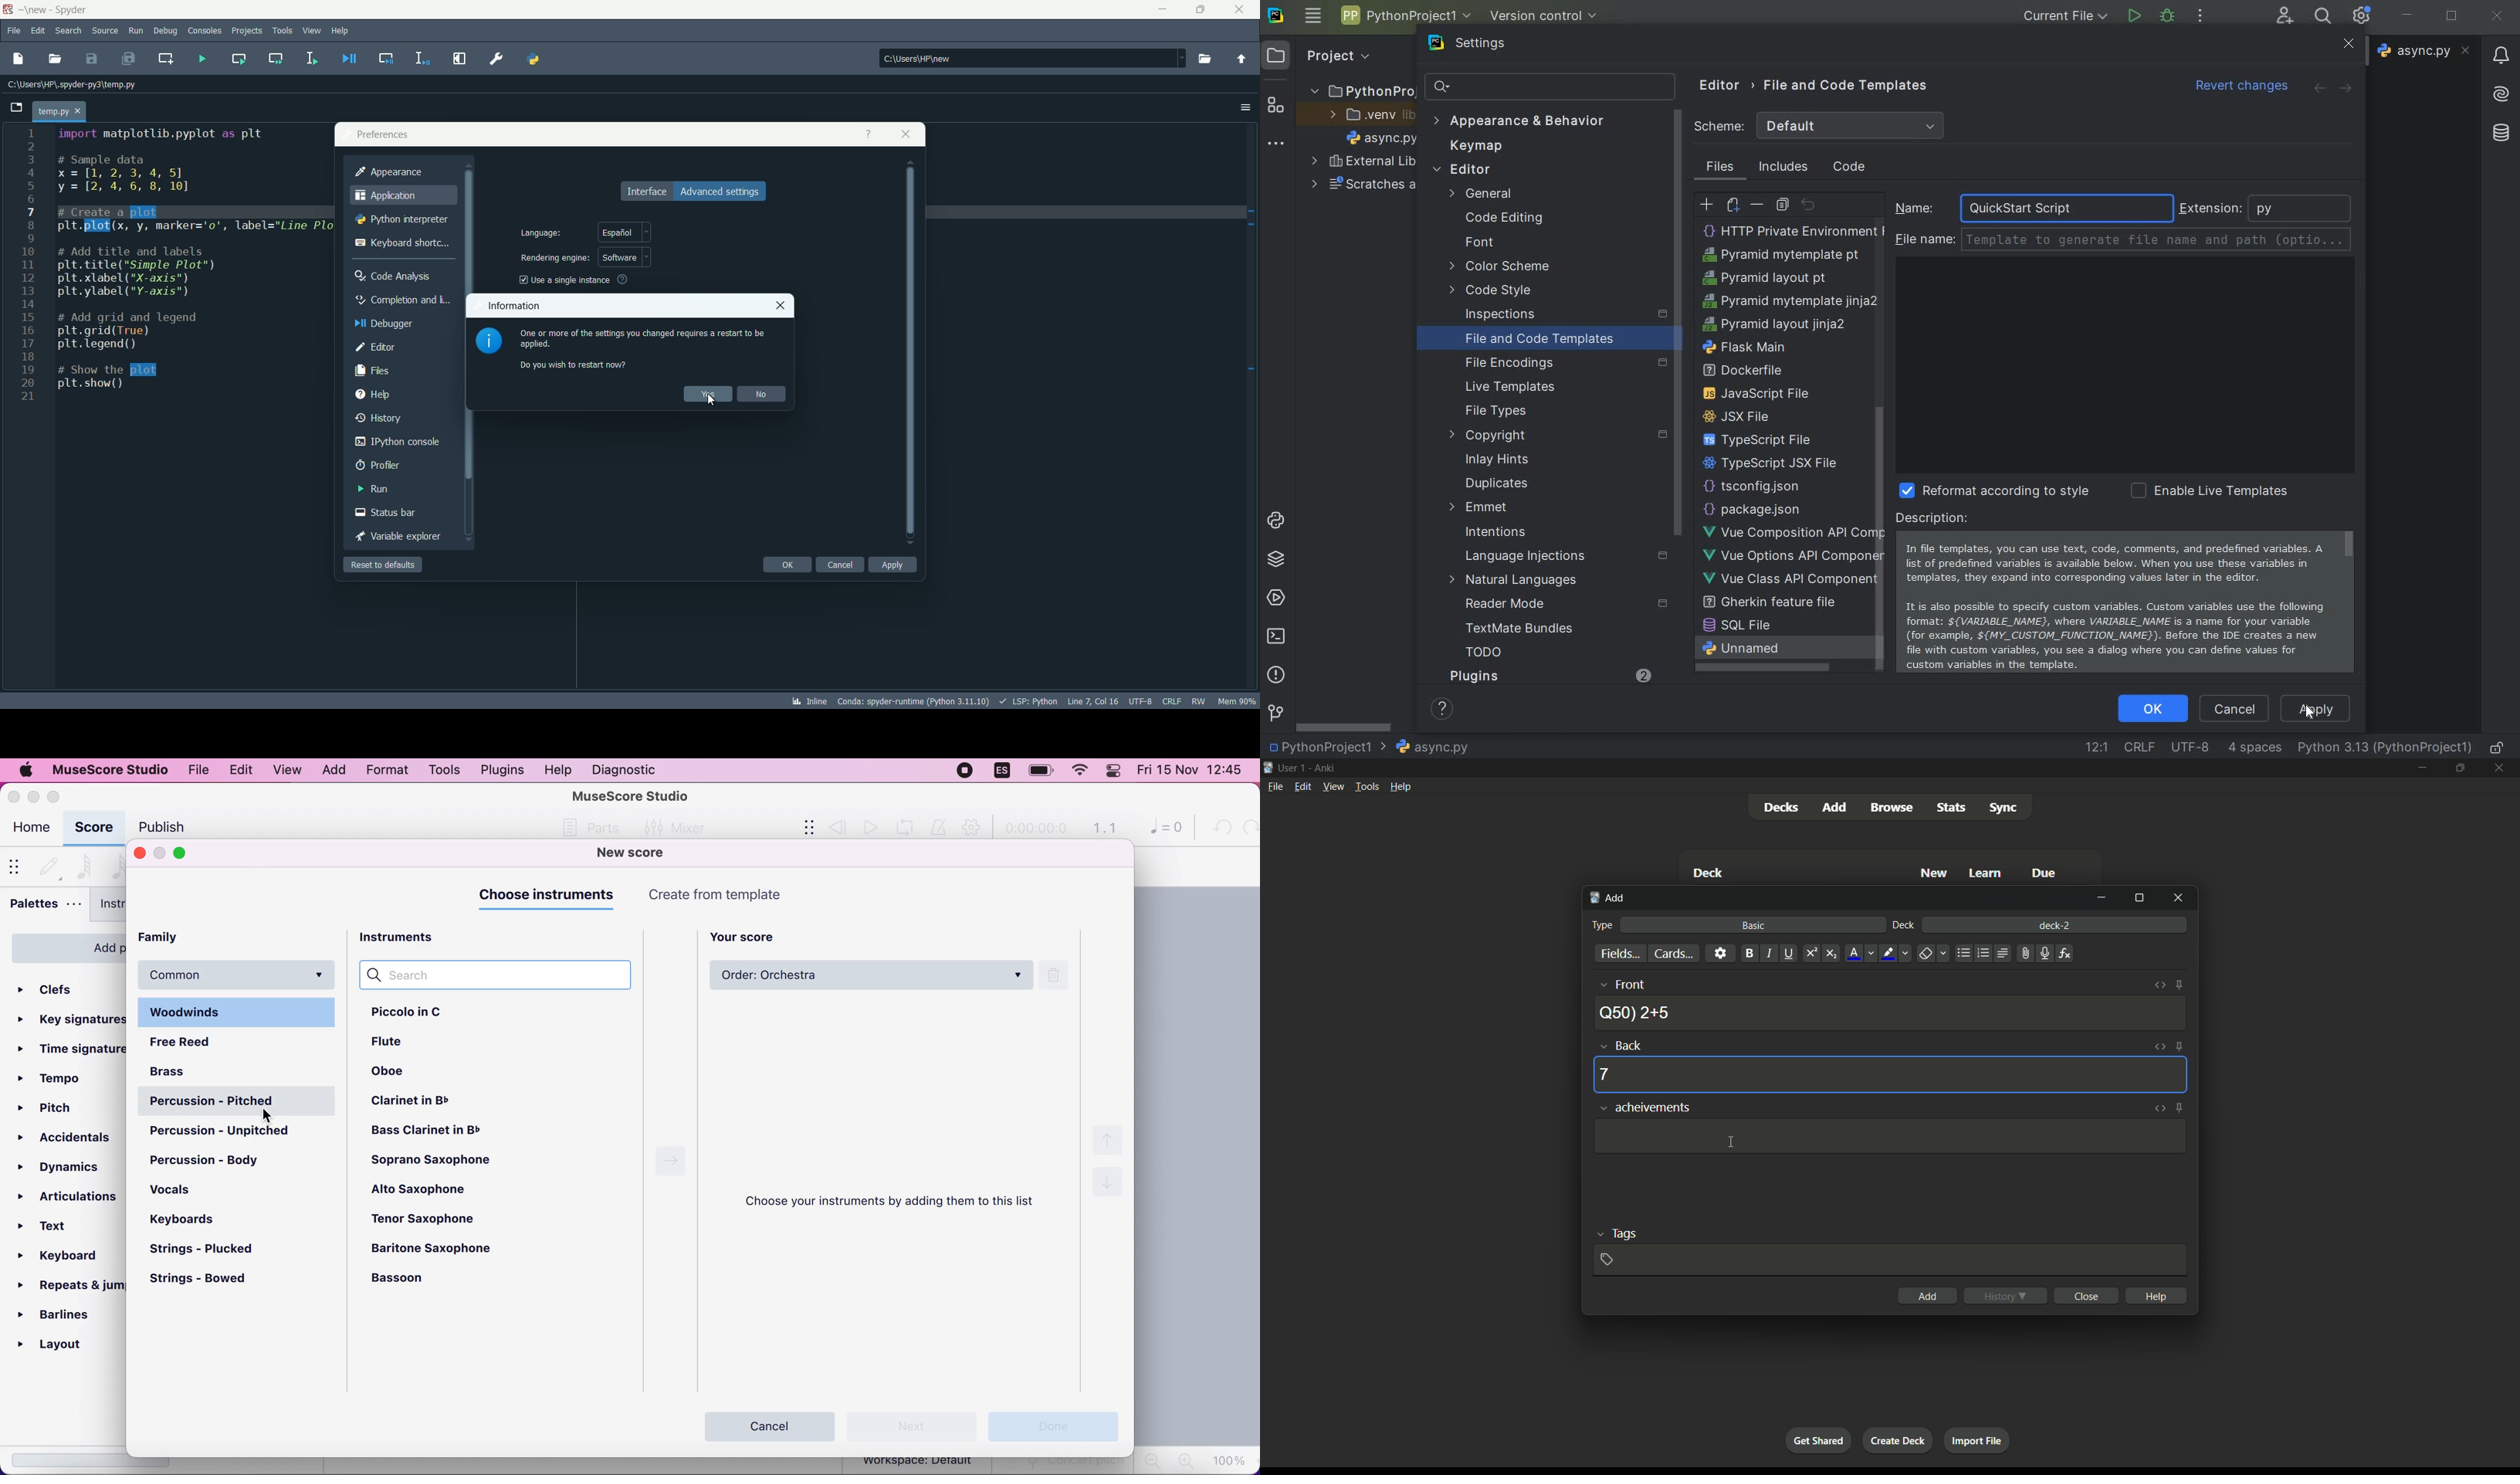 Image resolution: width=2520 pixels, height=1484 pixels. Describe the element at coordinates (2254, 748) in the screenshot. I see `indent` at that location.